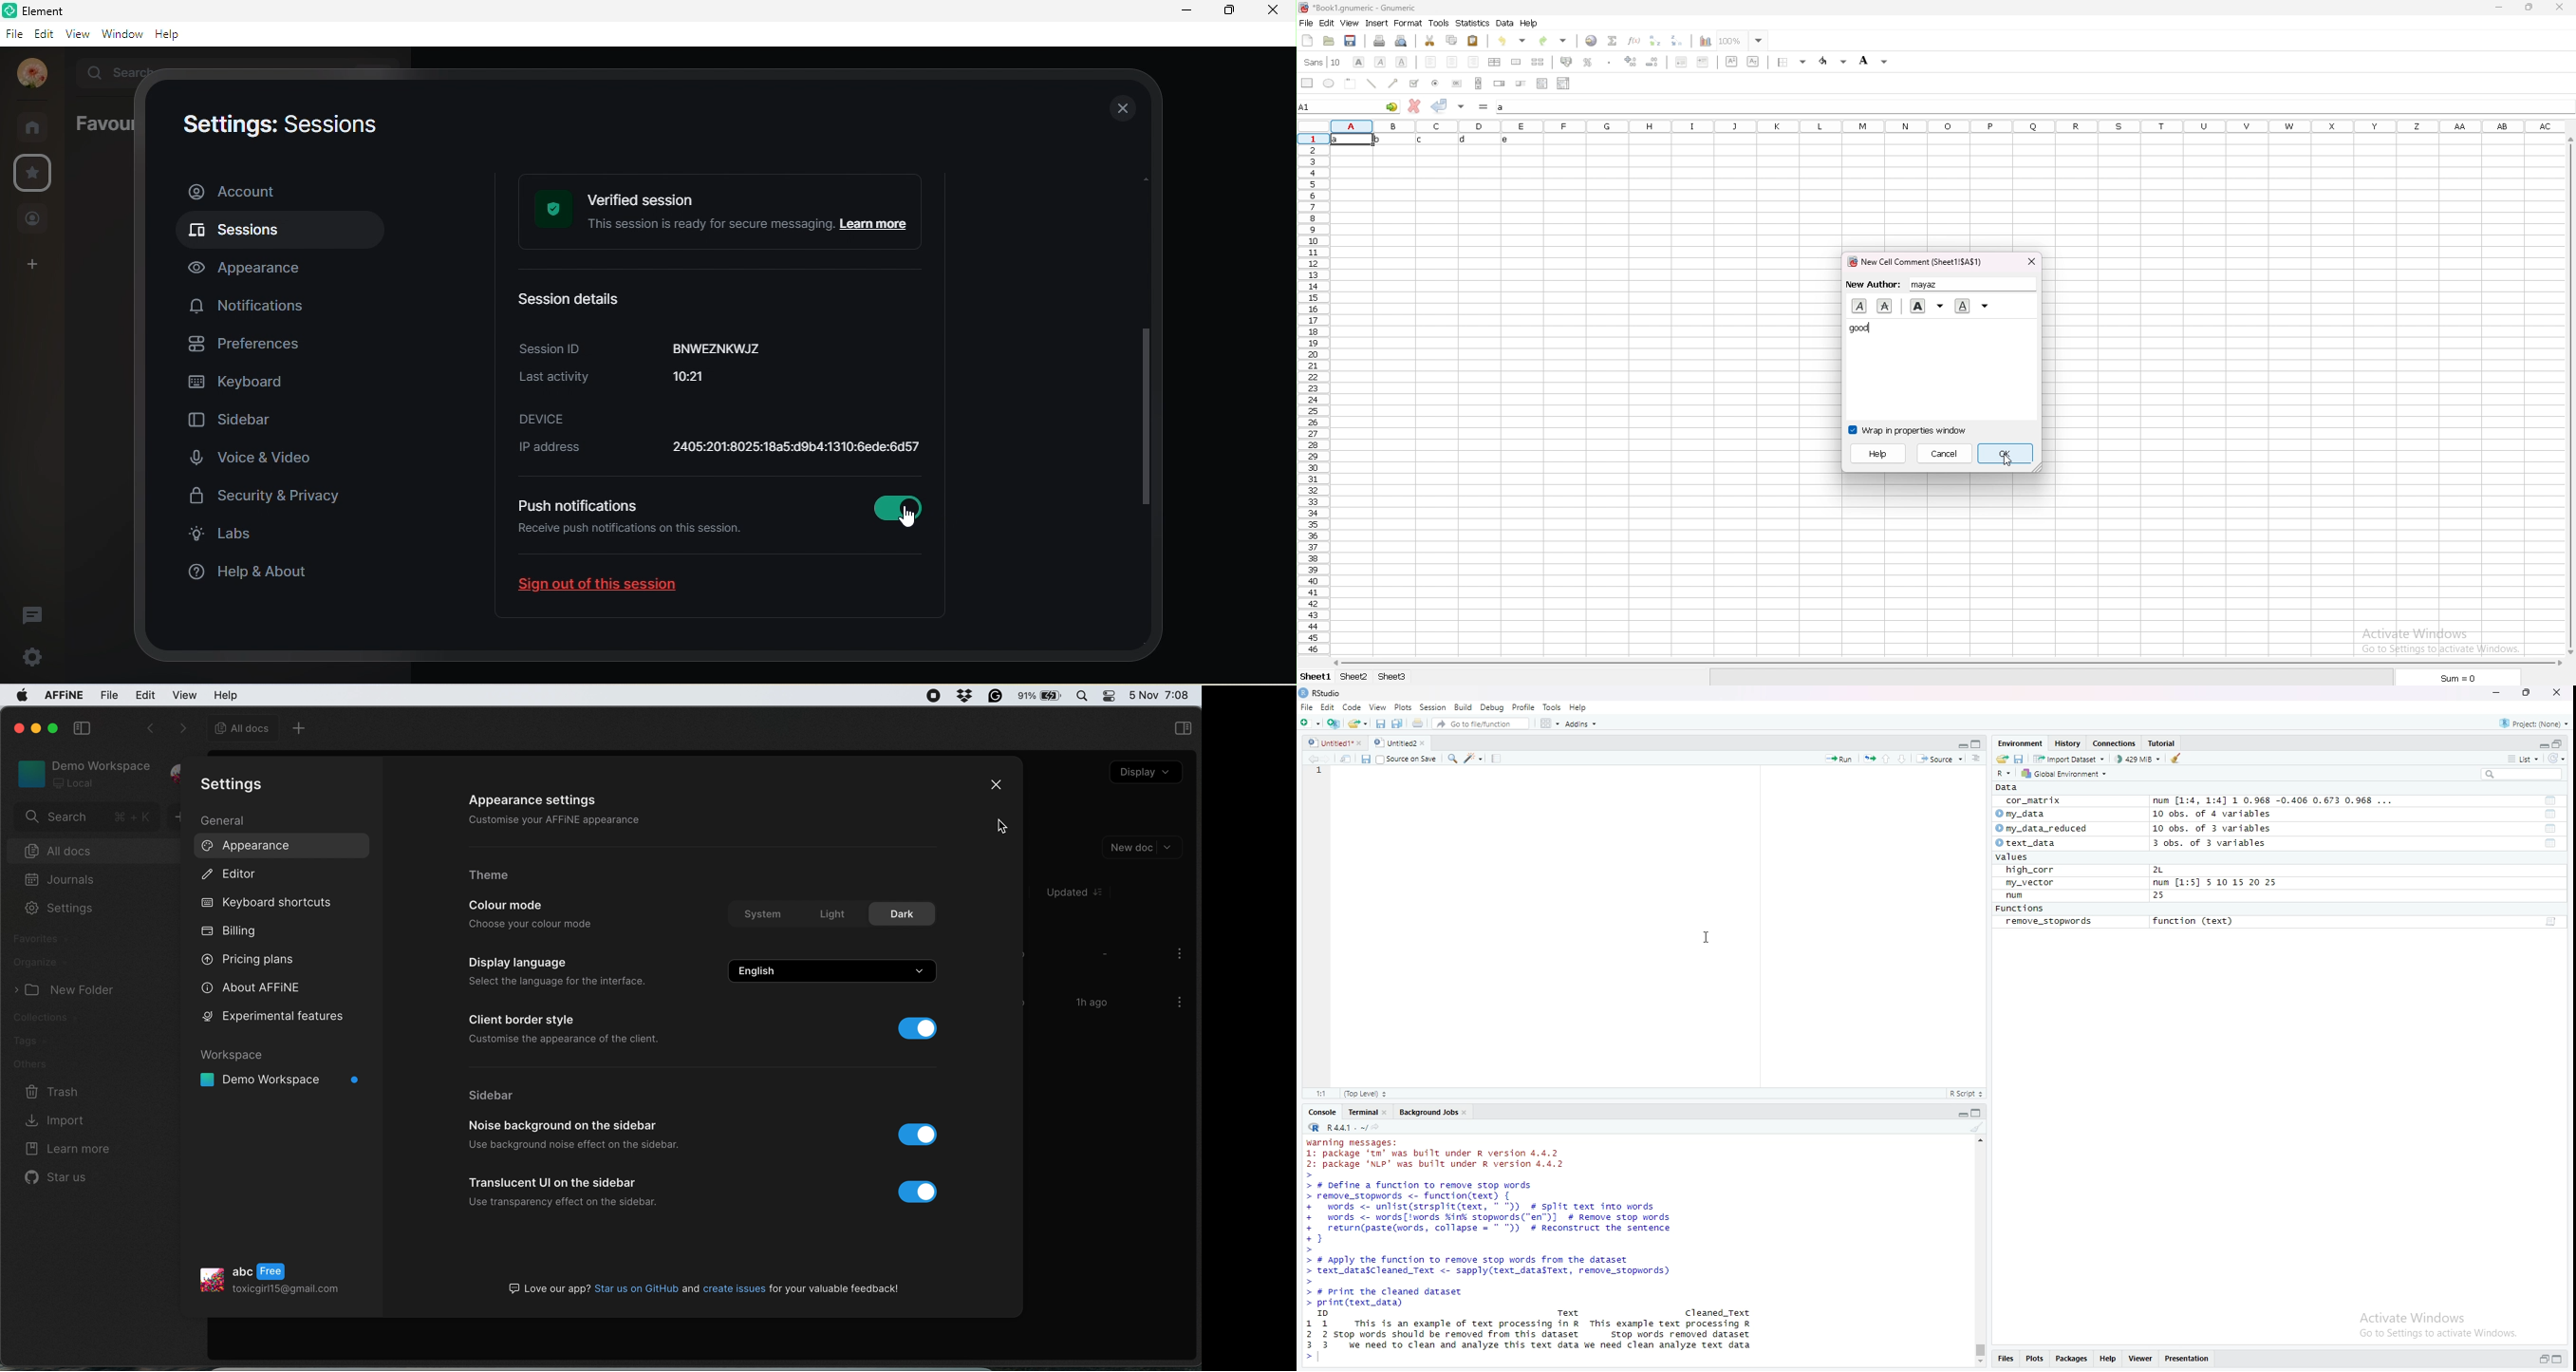  What do you see at coordinates (2540, 1360) in the screenshot?
I see `Restore Down` at bounding box center [2540, 1360].